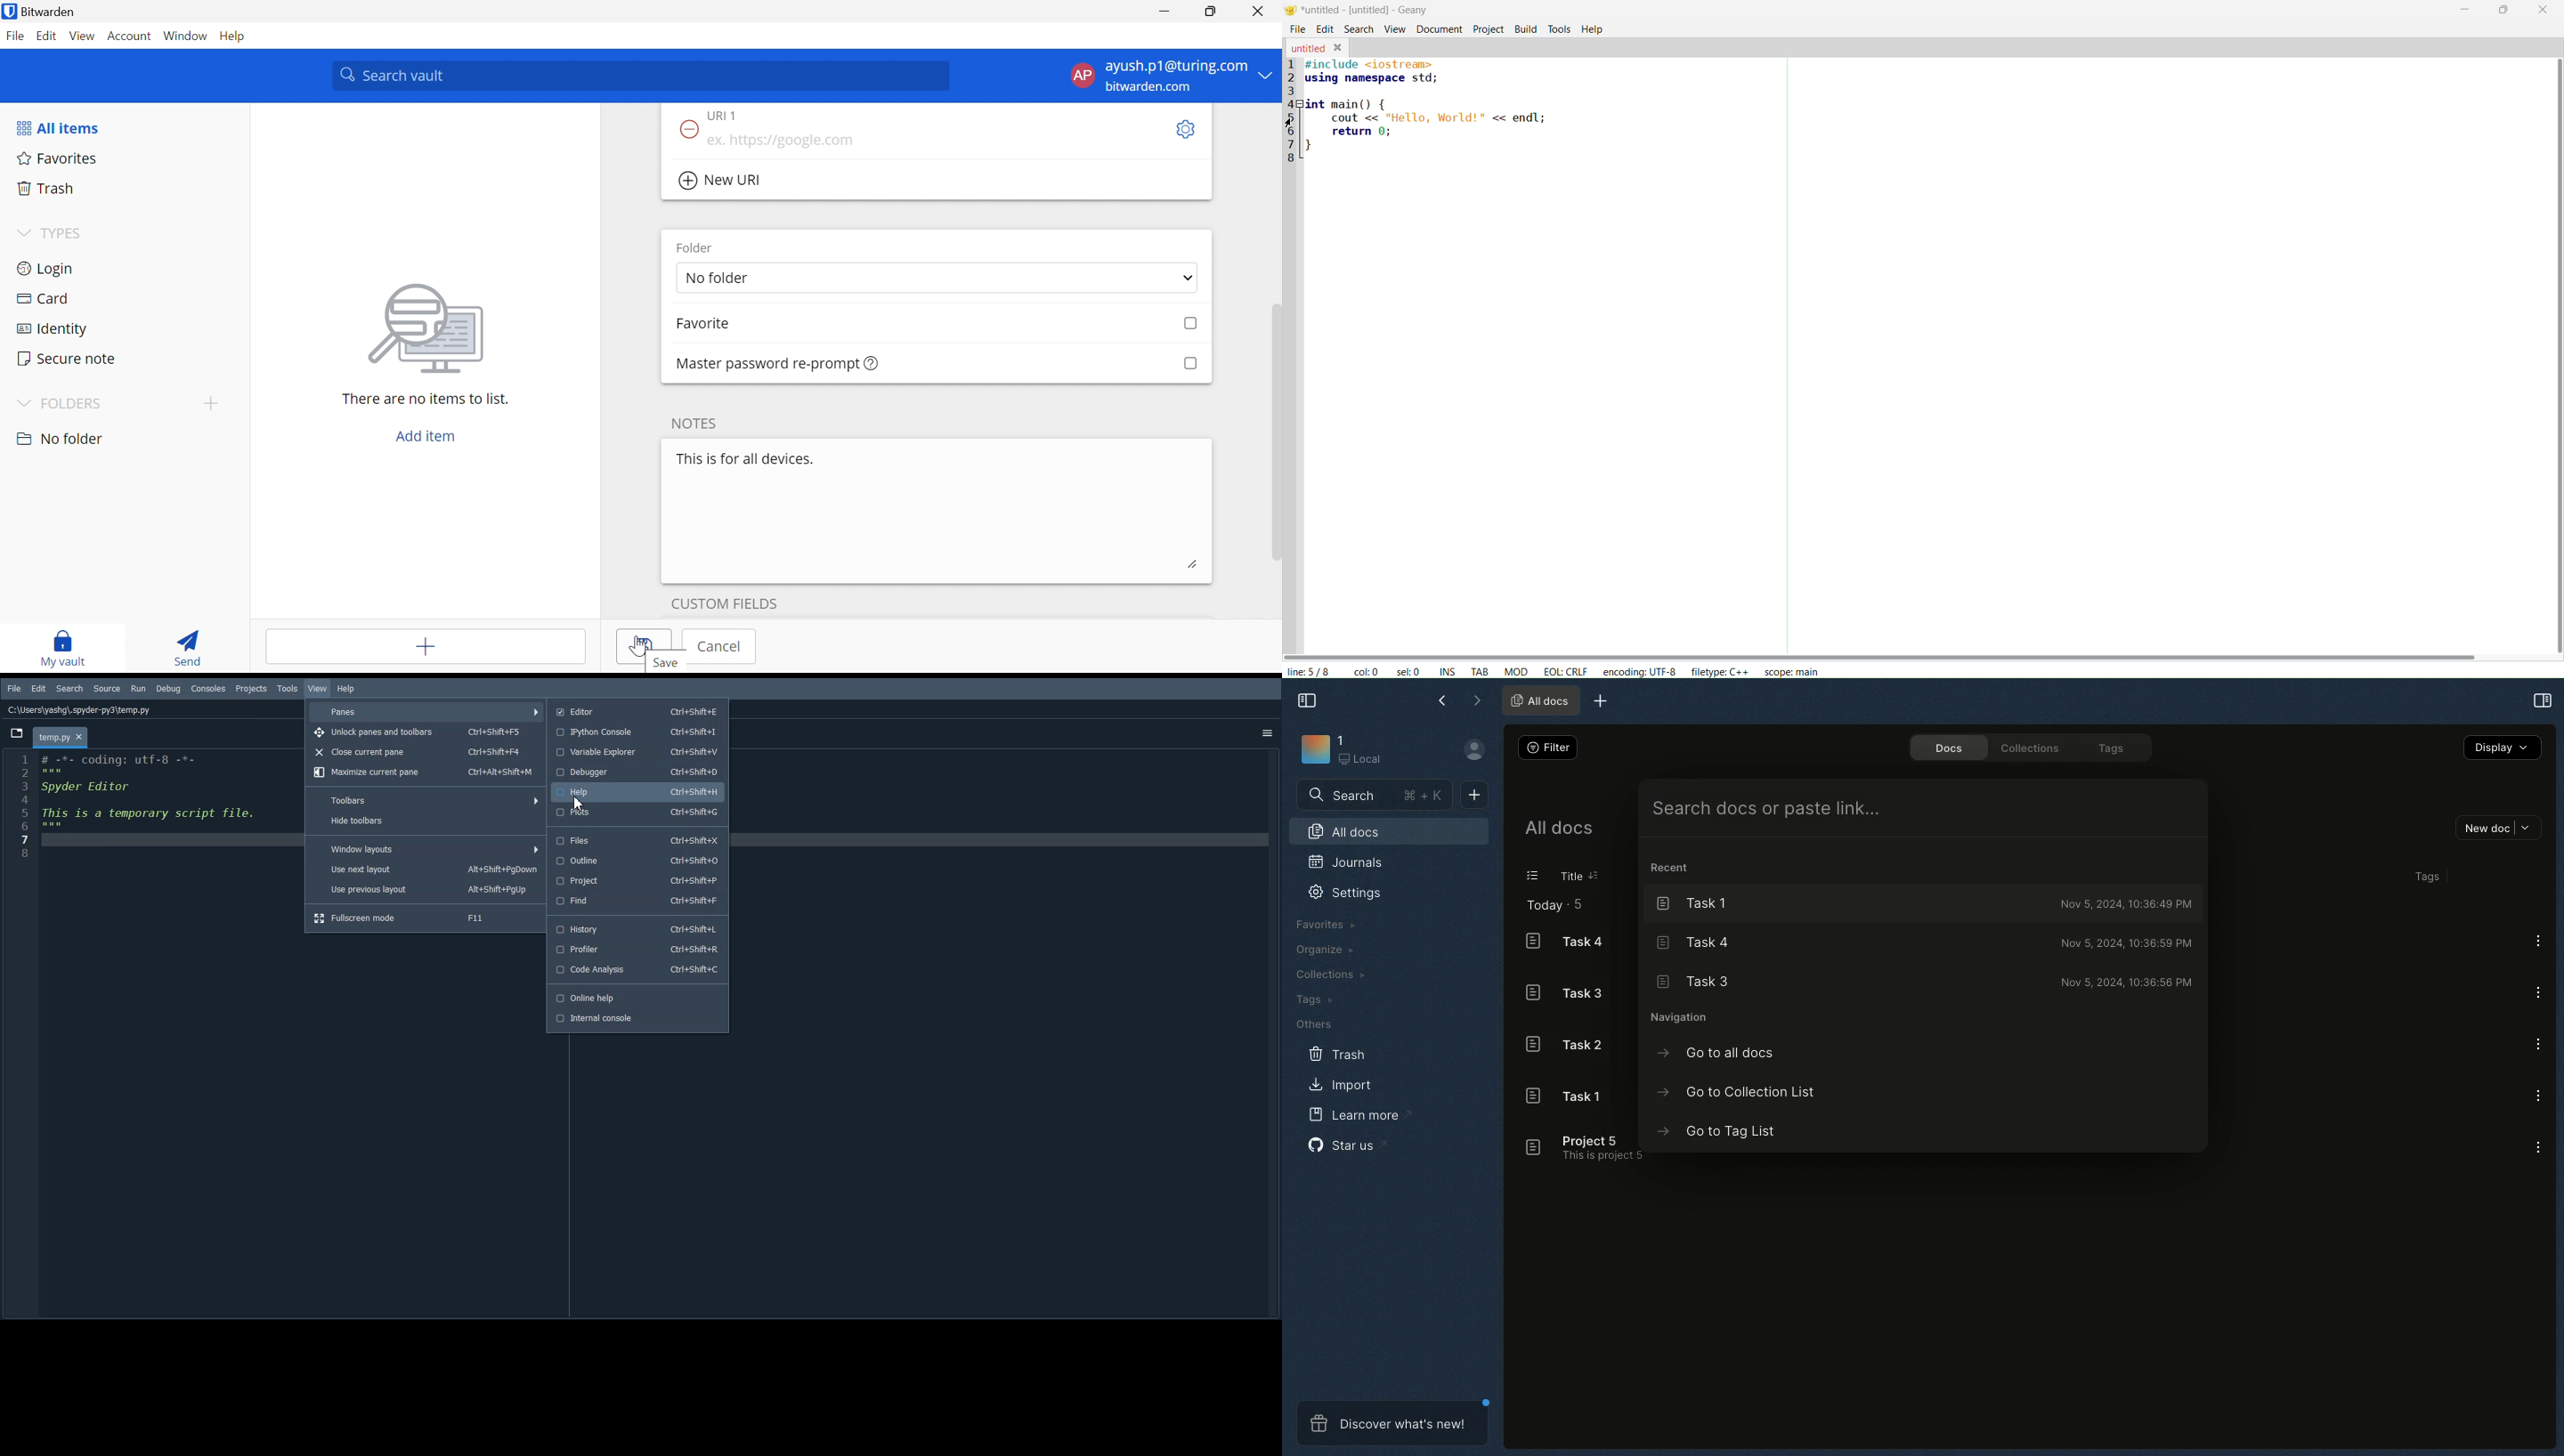 The height and width of the screenshot is (1456, 2576). What do you see at coordinates (637, 860) in the screenshot?
I see `Outline` at bounding box center [637, 860].